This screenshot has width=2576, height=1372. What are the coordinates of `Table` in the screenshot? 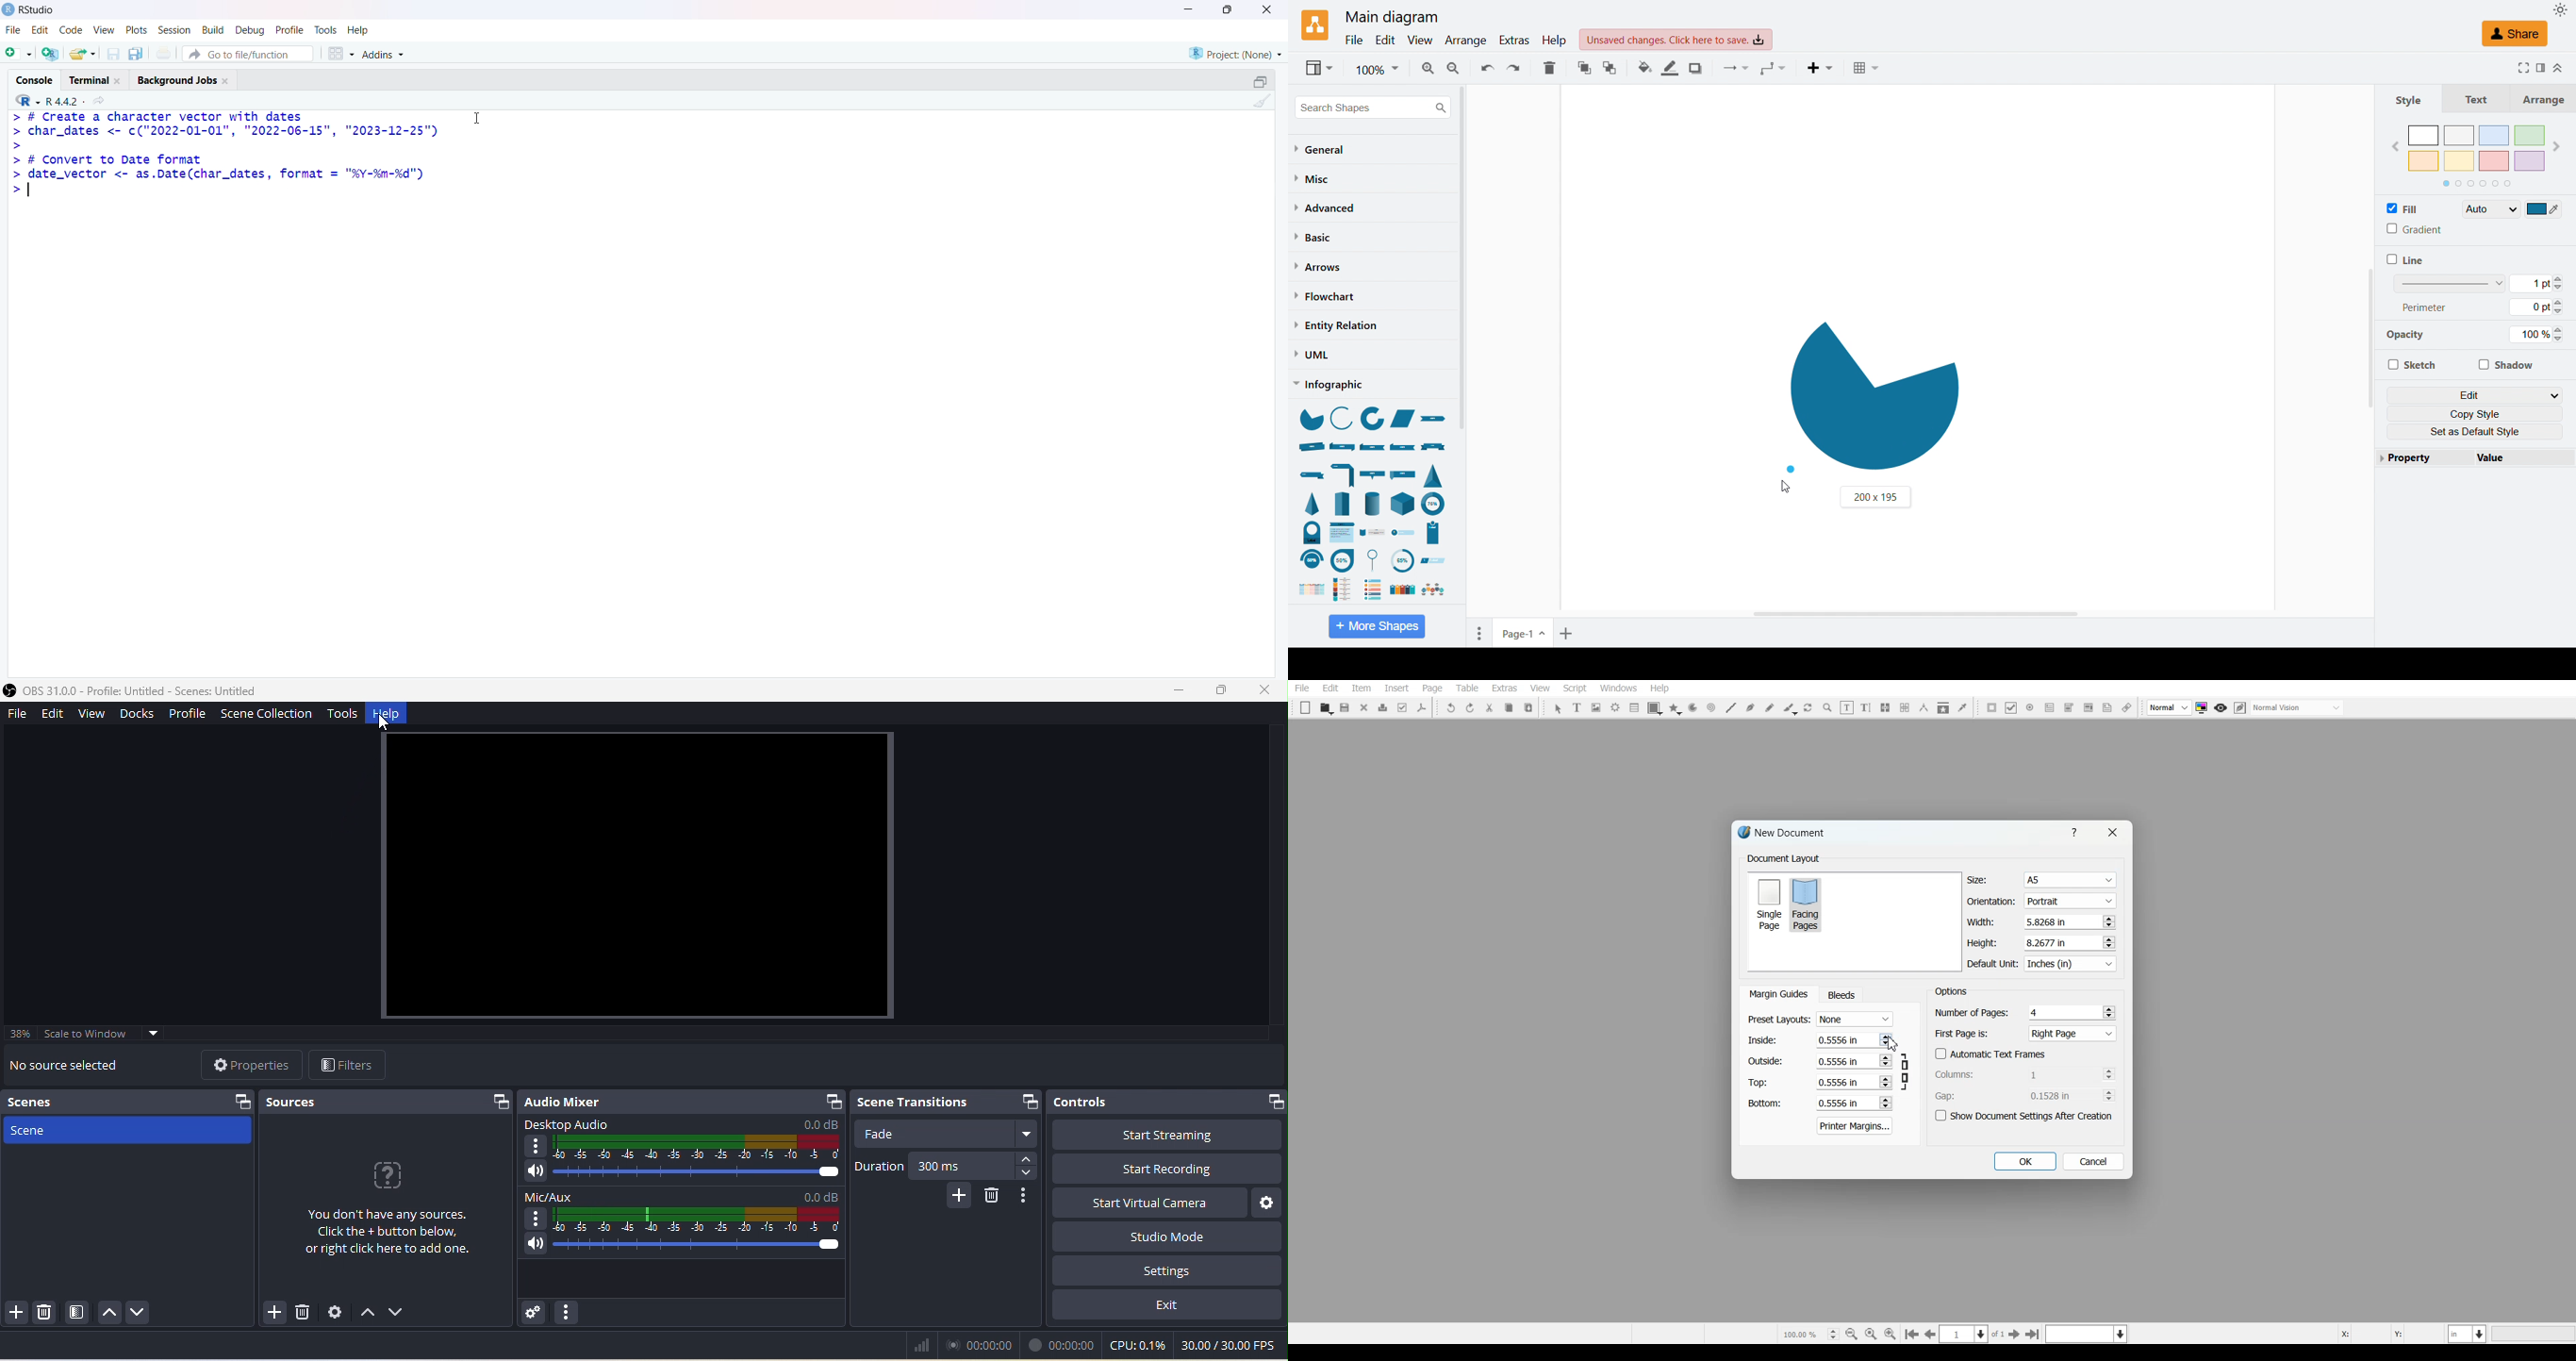 It's located at (1466, 688).